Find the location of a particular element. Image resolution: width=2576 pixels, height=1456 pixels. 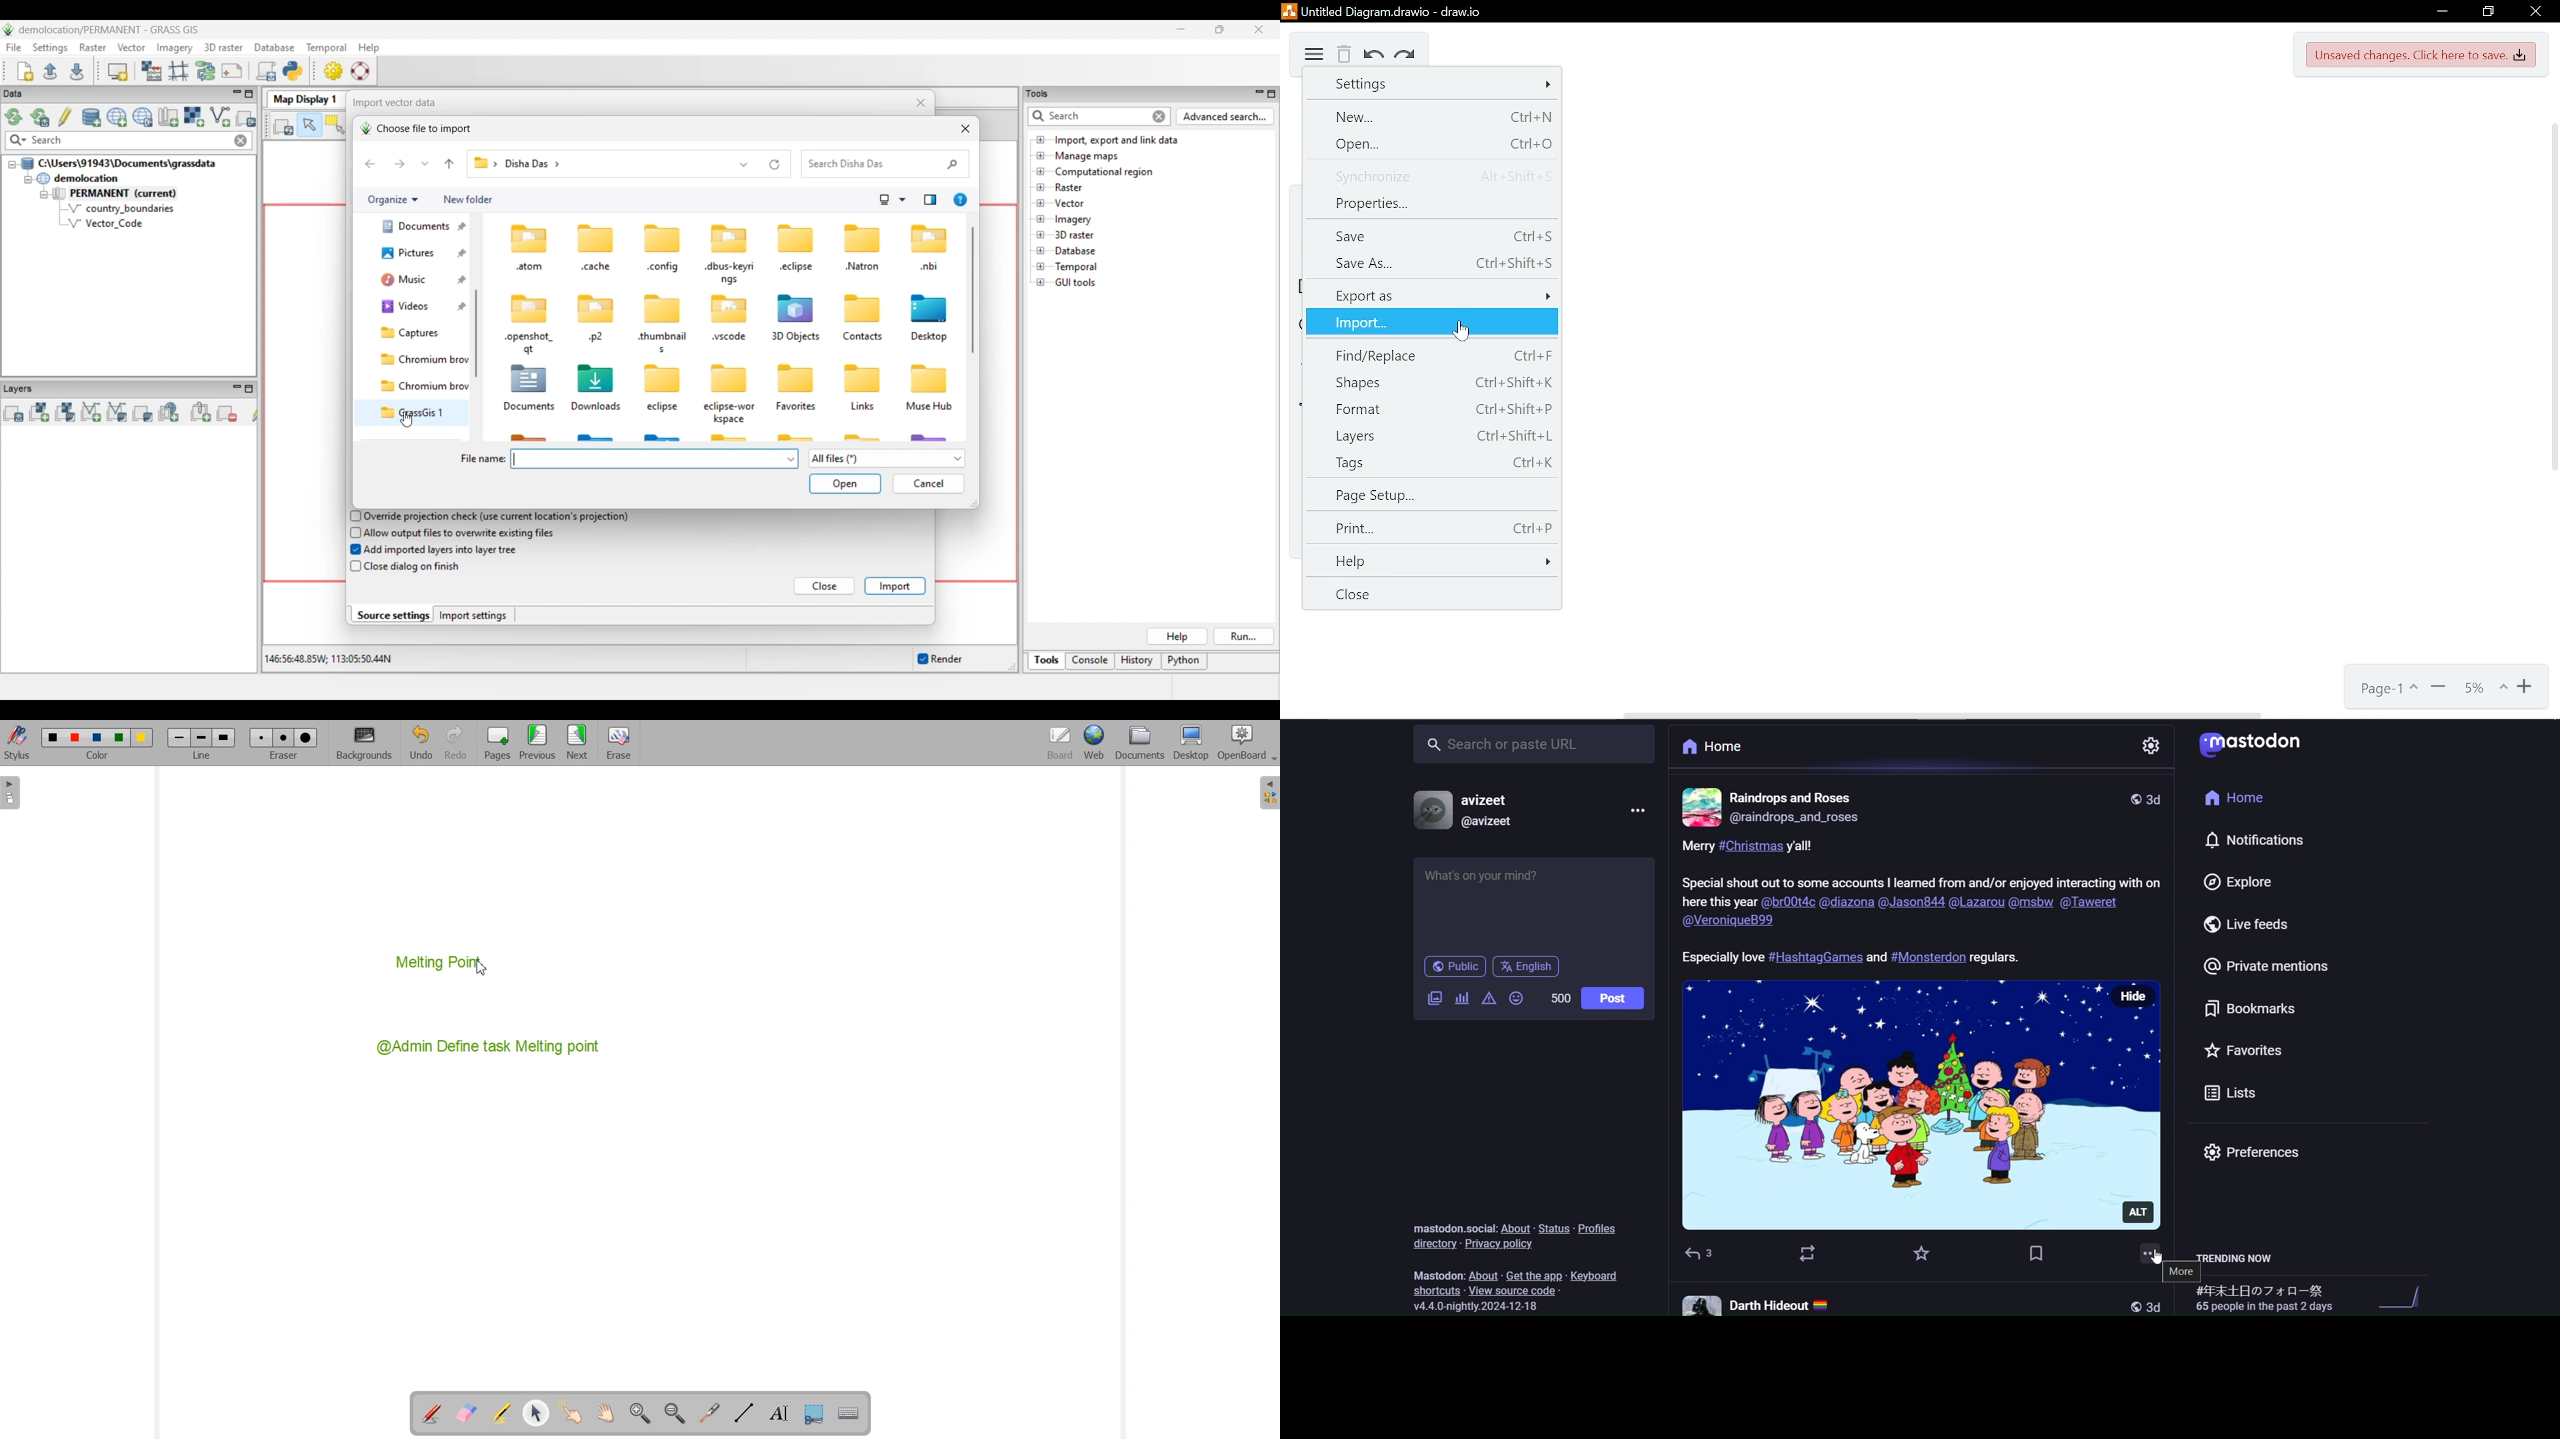

cursor is located at coordinates (1460, 331).